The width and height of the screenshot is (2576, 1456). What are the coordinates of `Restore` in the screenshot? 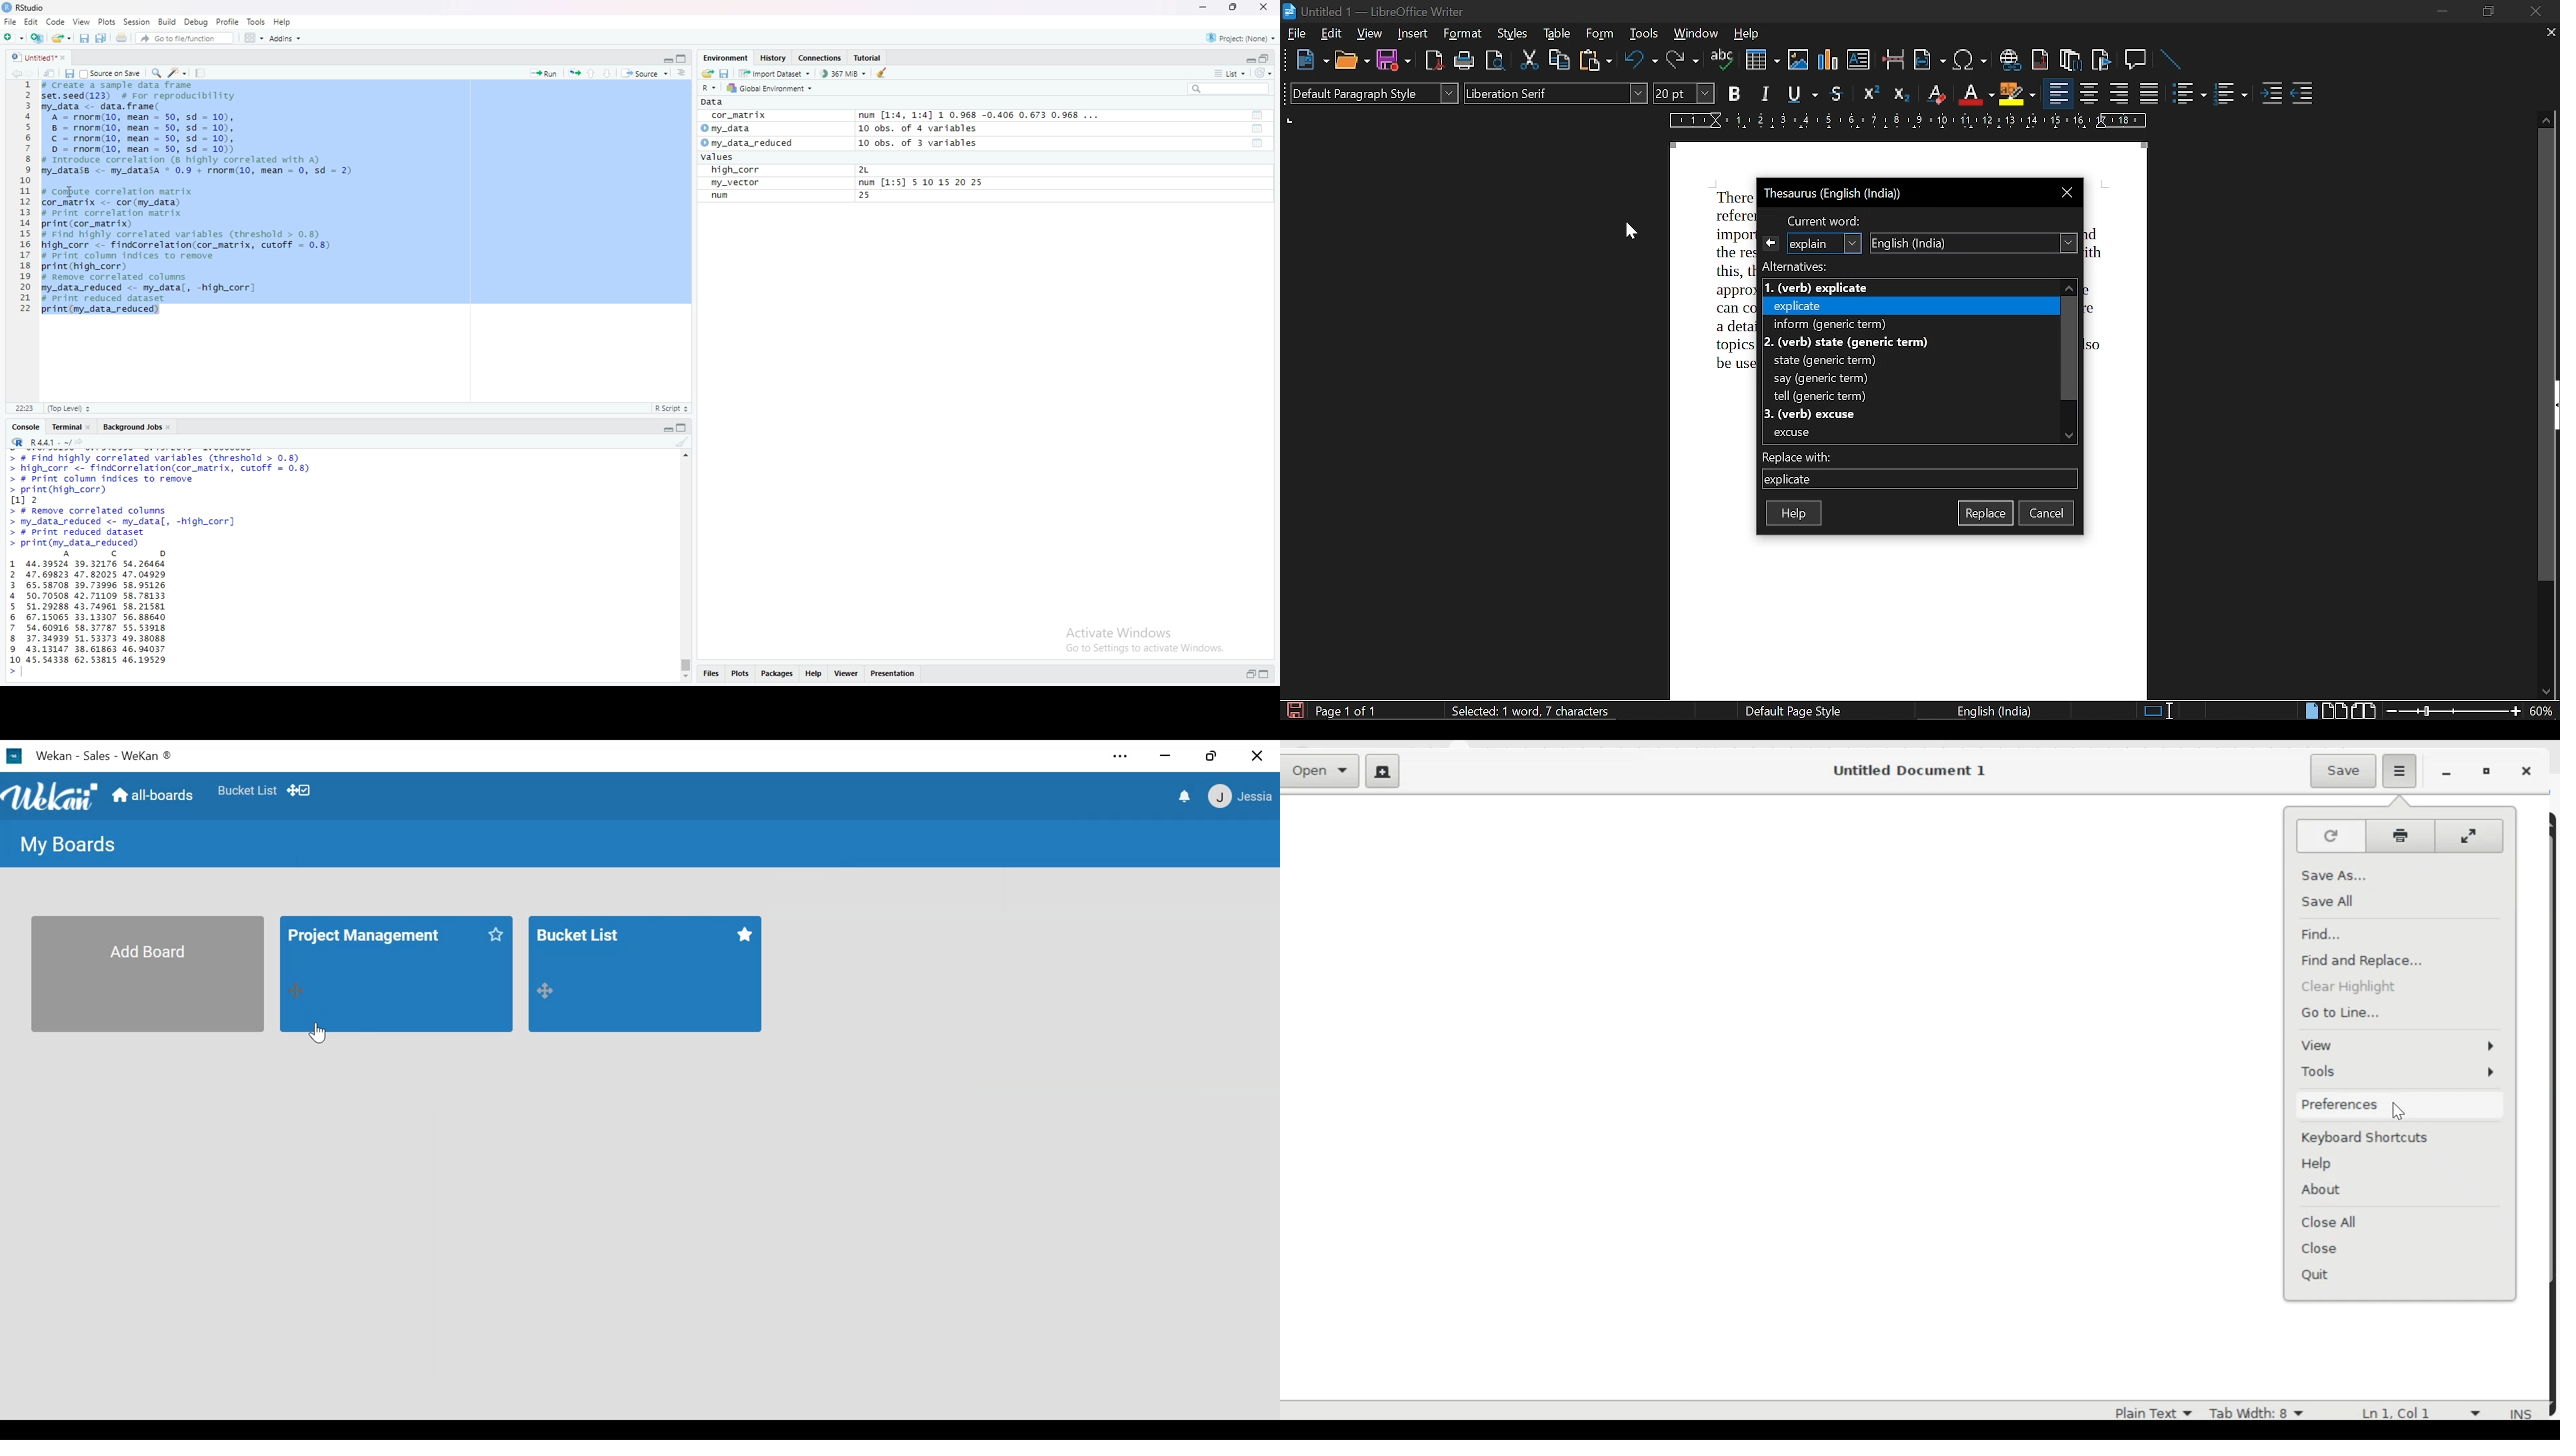 It's located at (1207, 753).